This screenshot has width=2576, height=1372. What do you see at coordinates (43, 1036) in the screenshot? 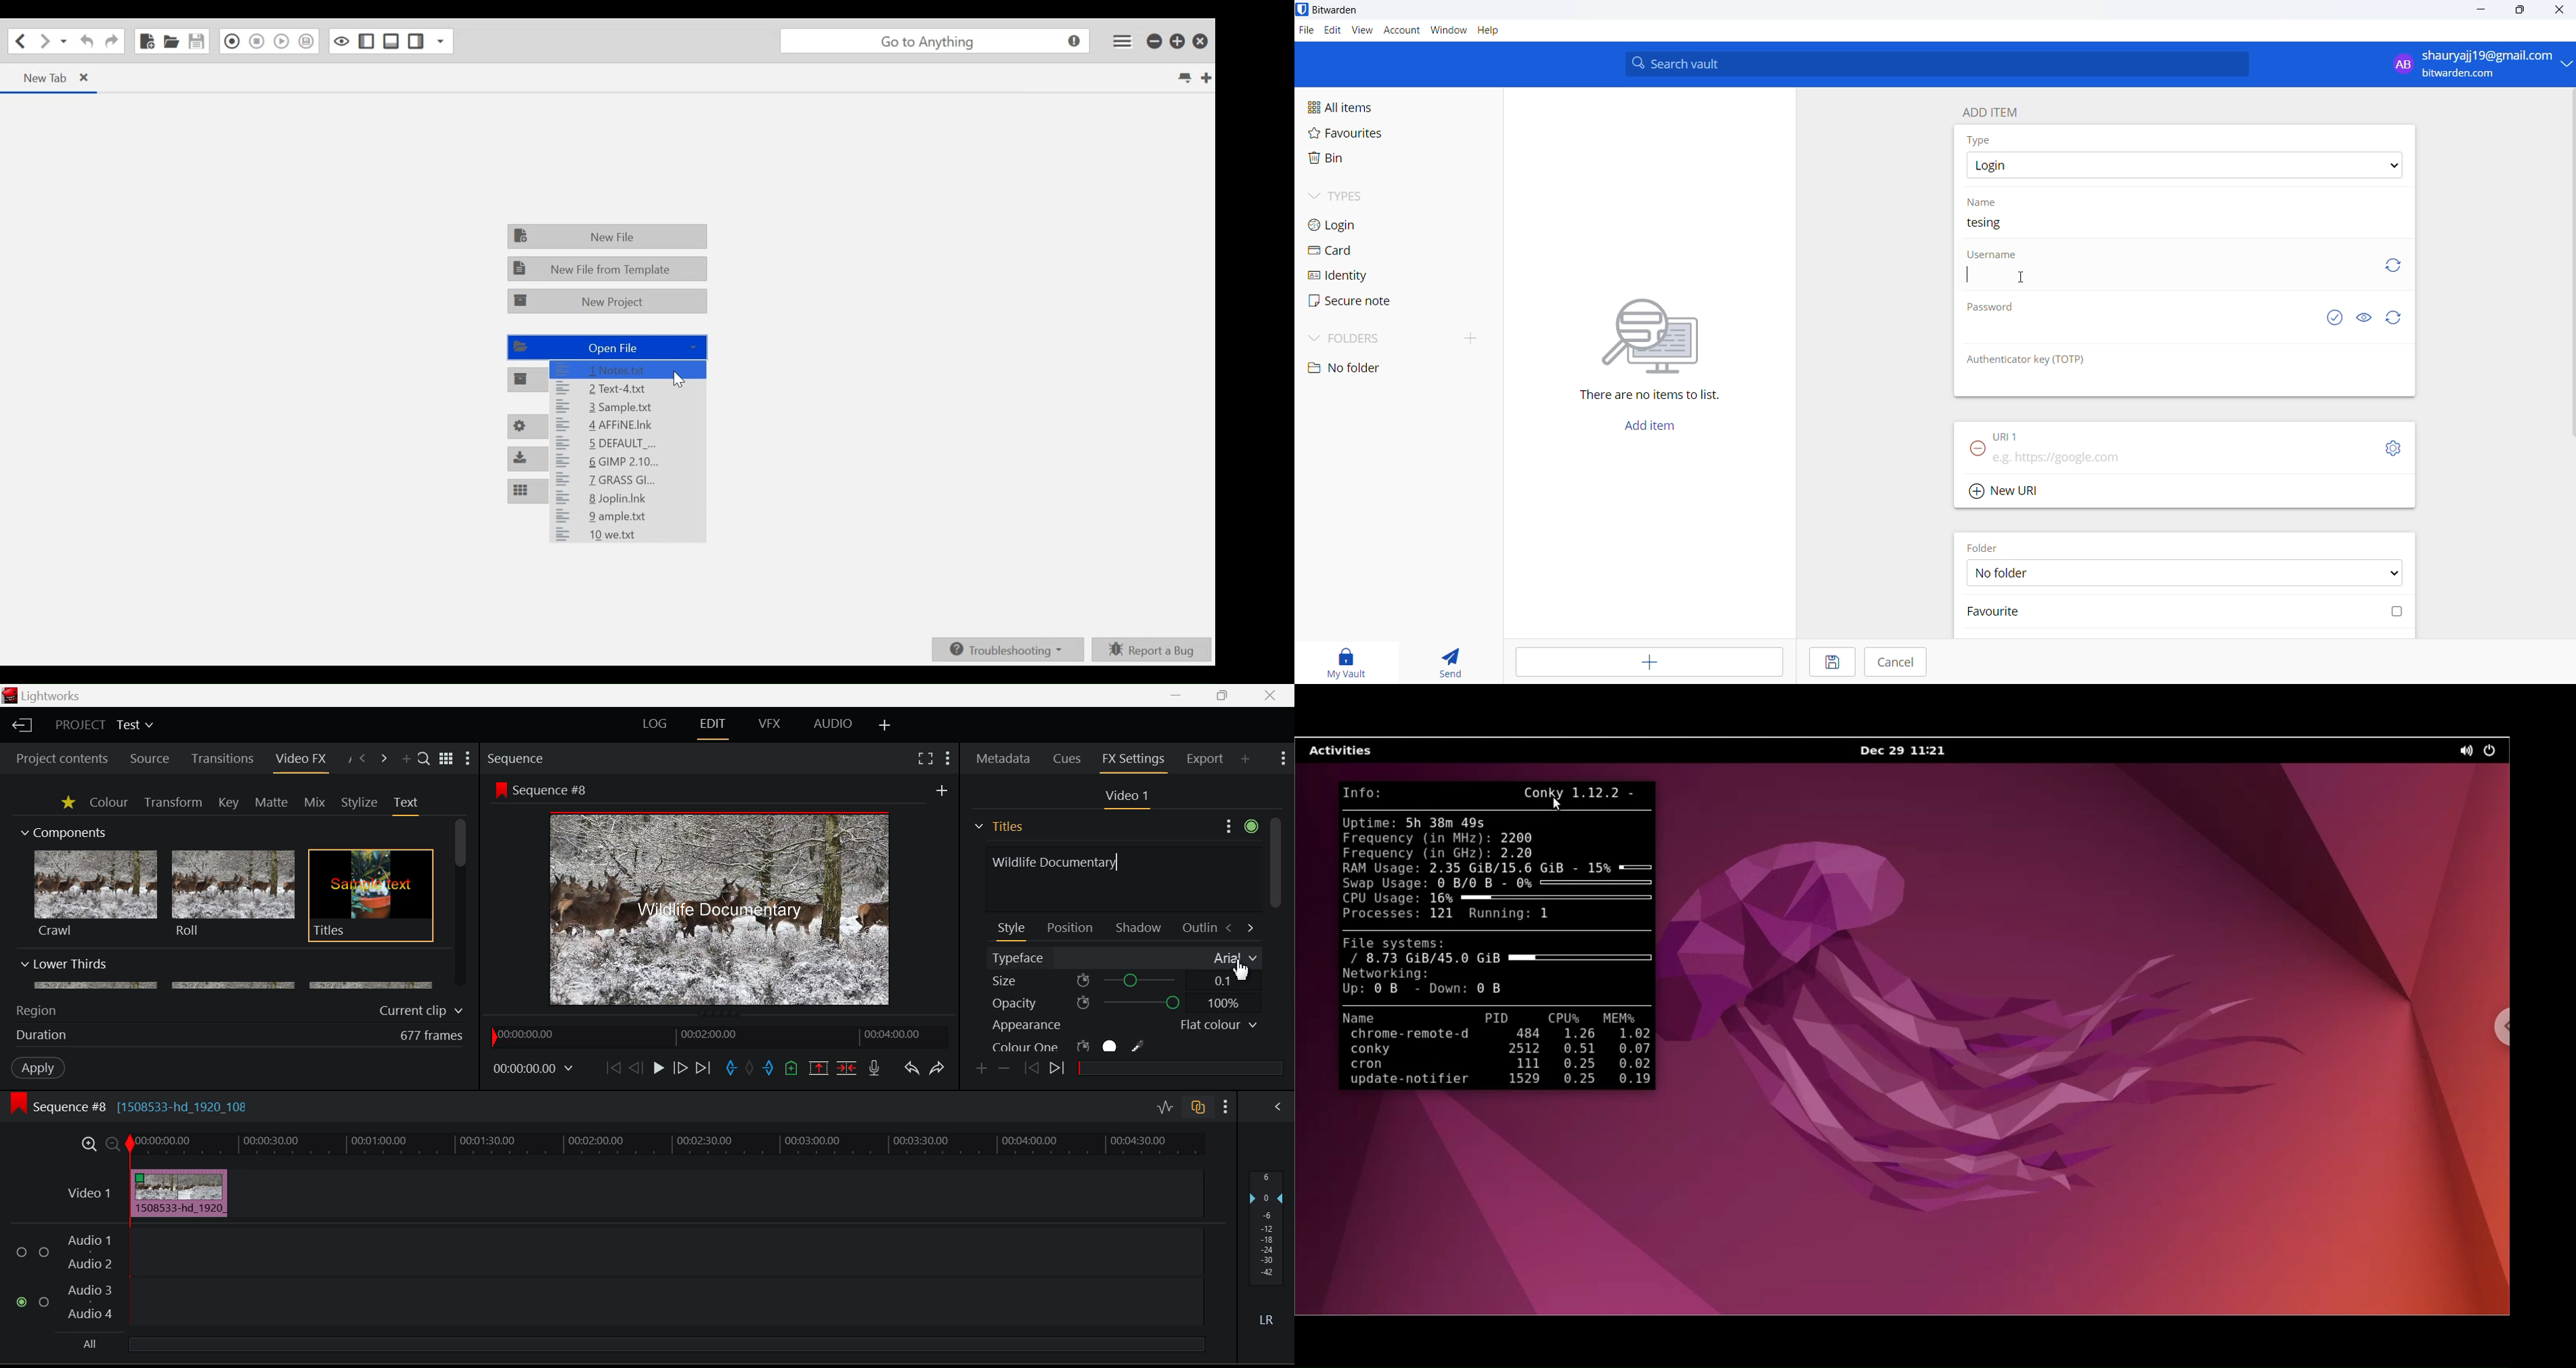
I see `Duration` at bounding box center [43, 1036].